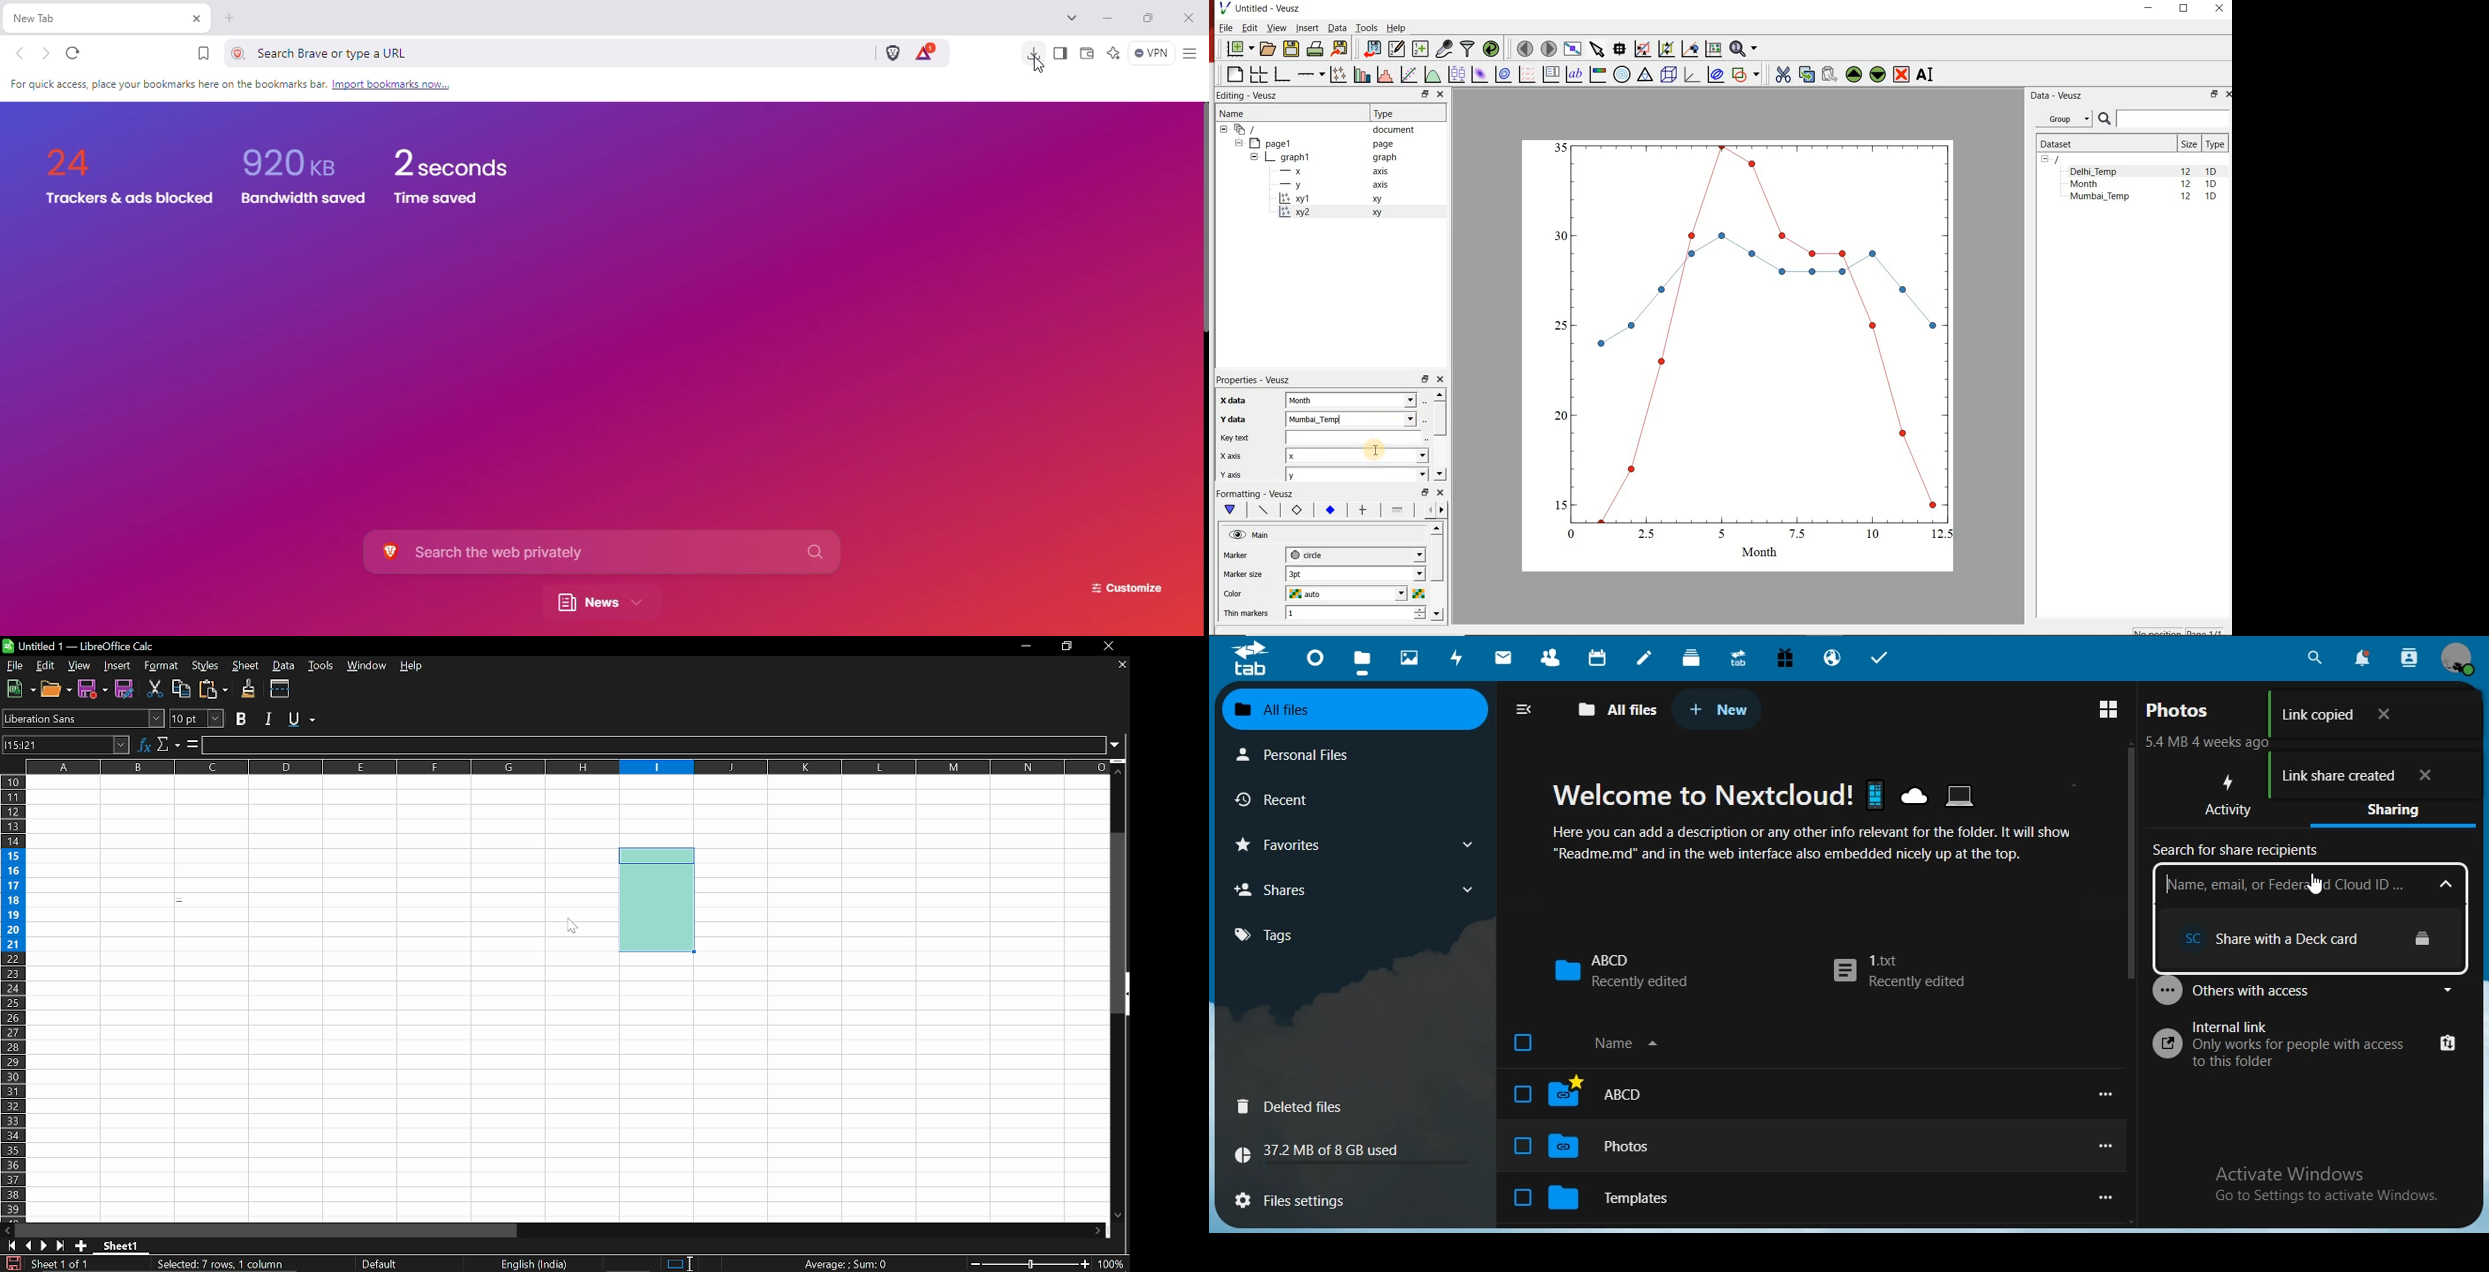  Describe the element at coordinates (926, 52) in the screenshot. I see `brave rewards panel` at that location.